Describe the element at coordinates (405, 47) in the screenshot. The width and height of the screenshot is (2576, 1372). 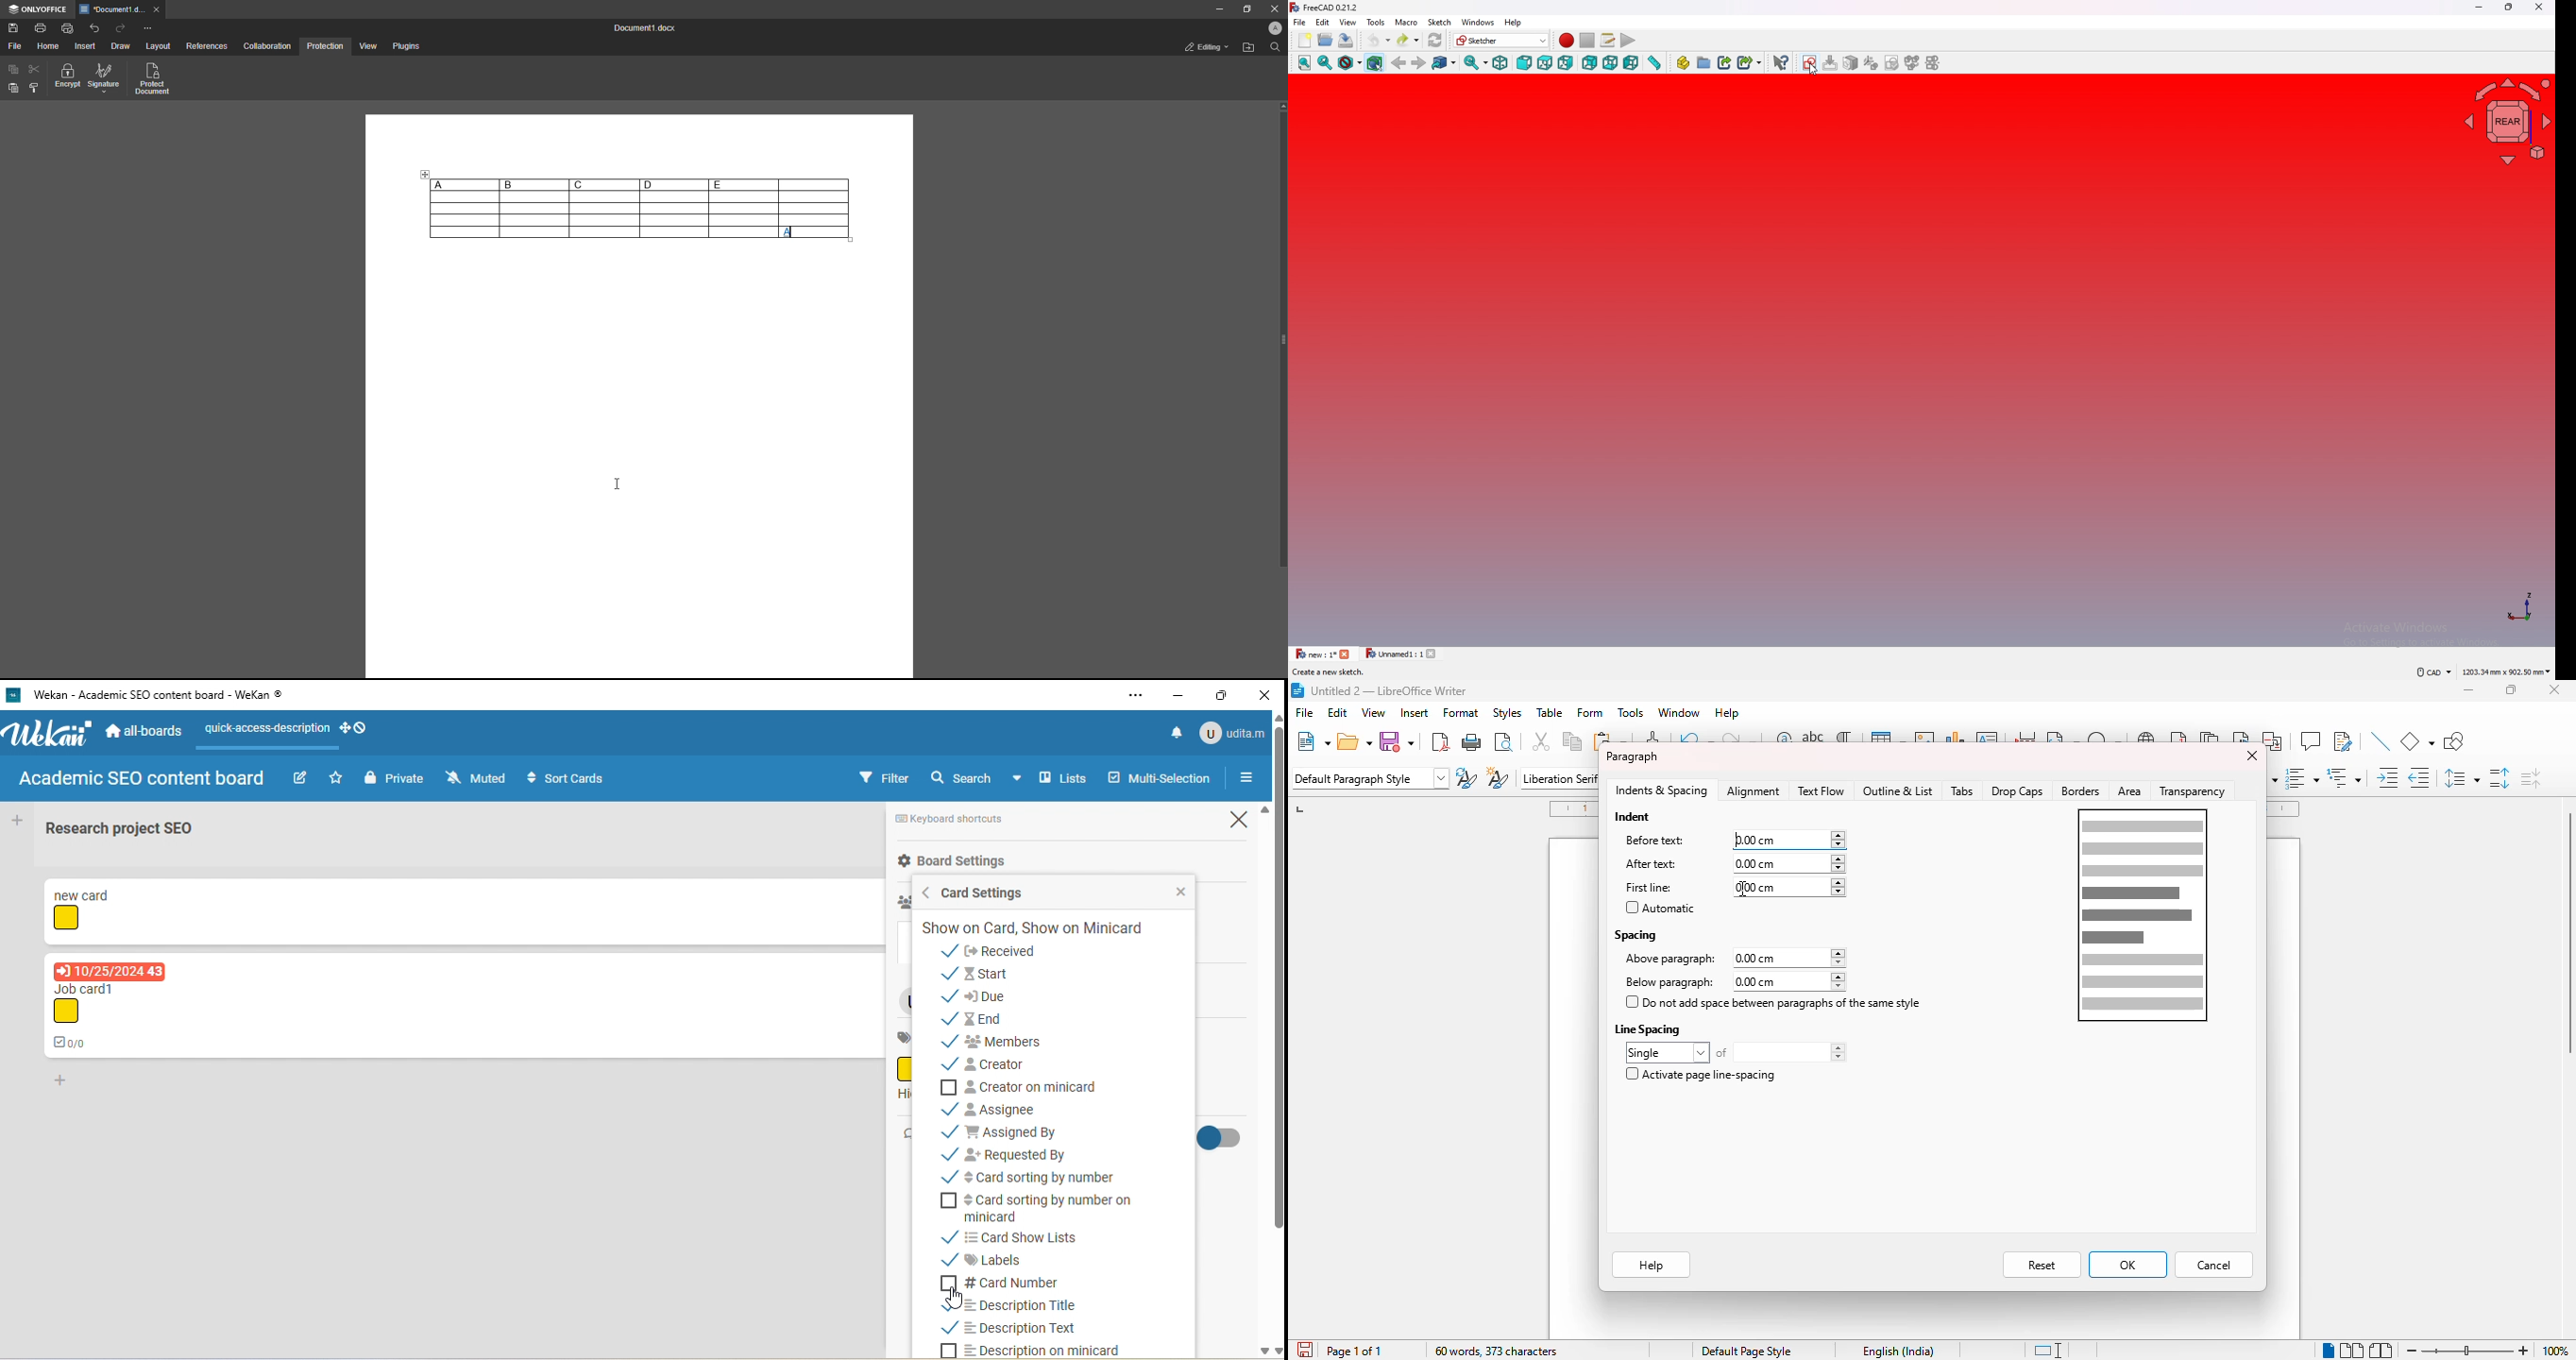
I see `Plugins` at that location.